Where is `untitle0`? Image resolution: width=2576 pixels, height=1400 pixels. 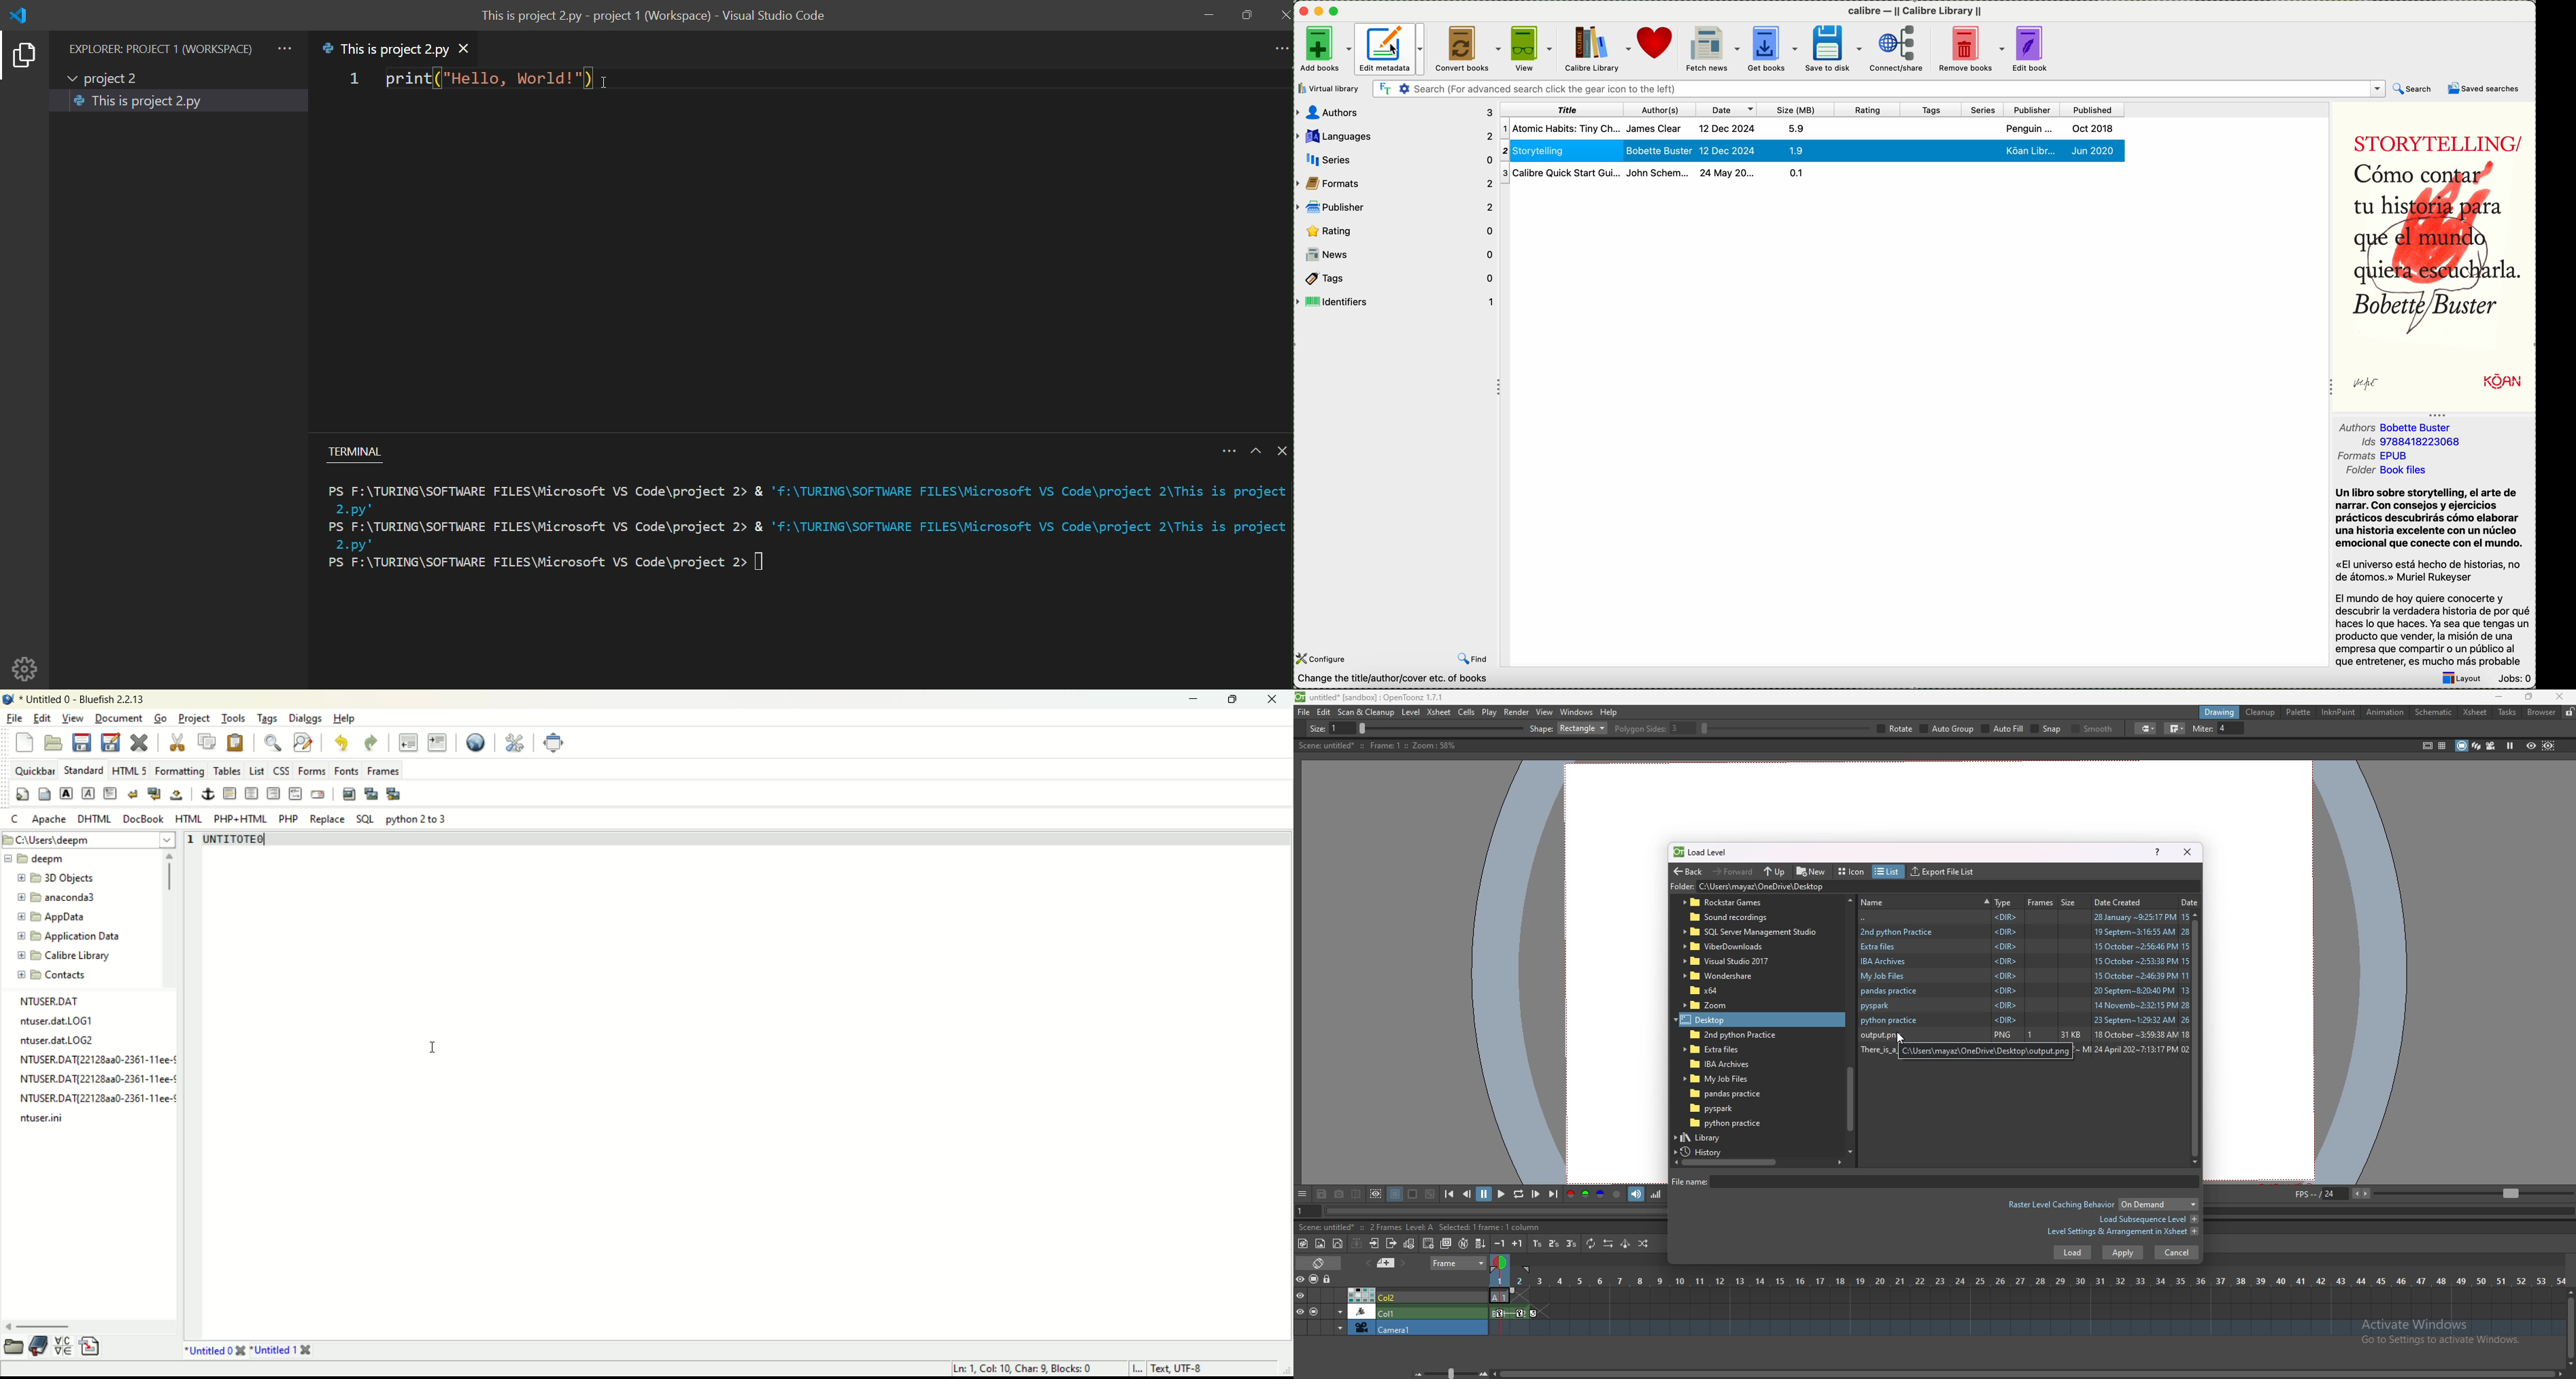 untitle0 is located at coordinates (212, 1352).